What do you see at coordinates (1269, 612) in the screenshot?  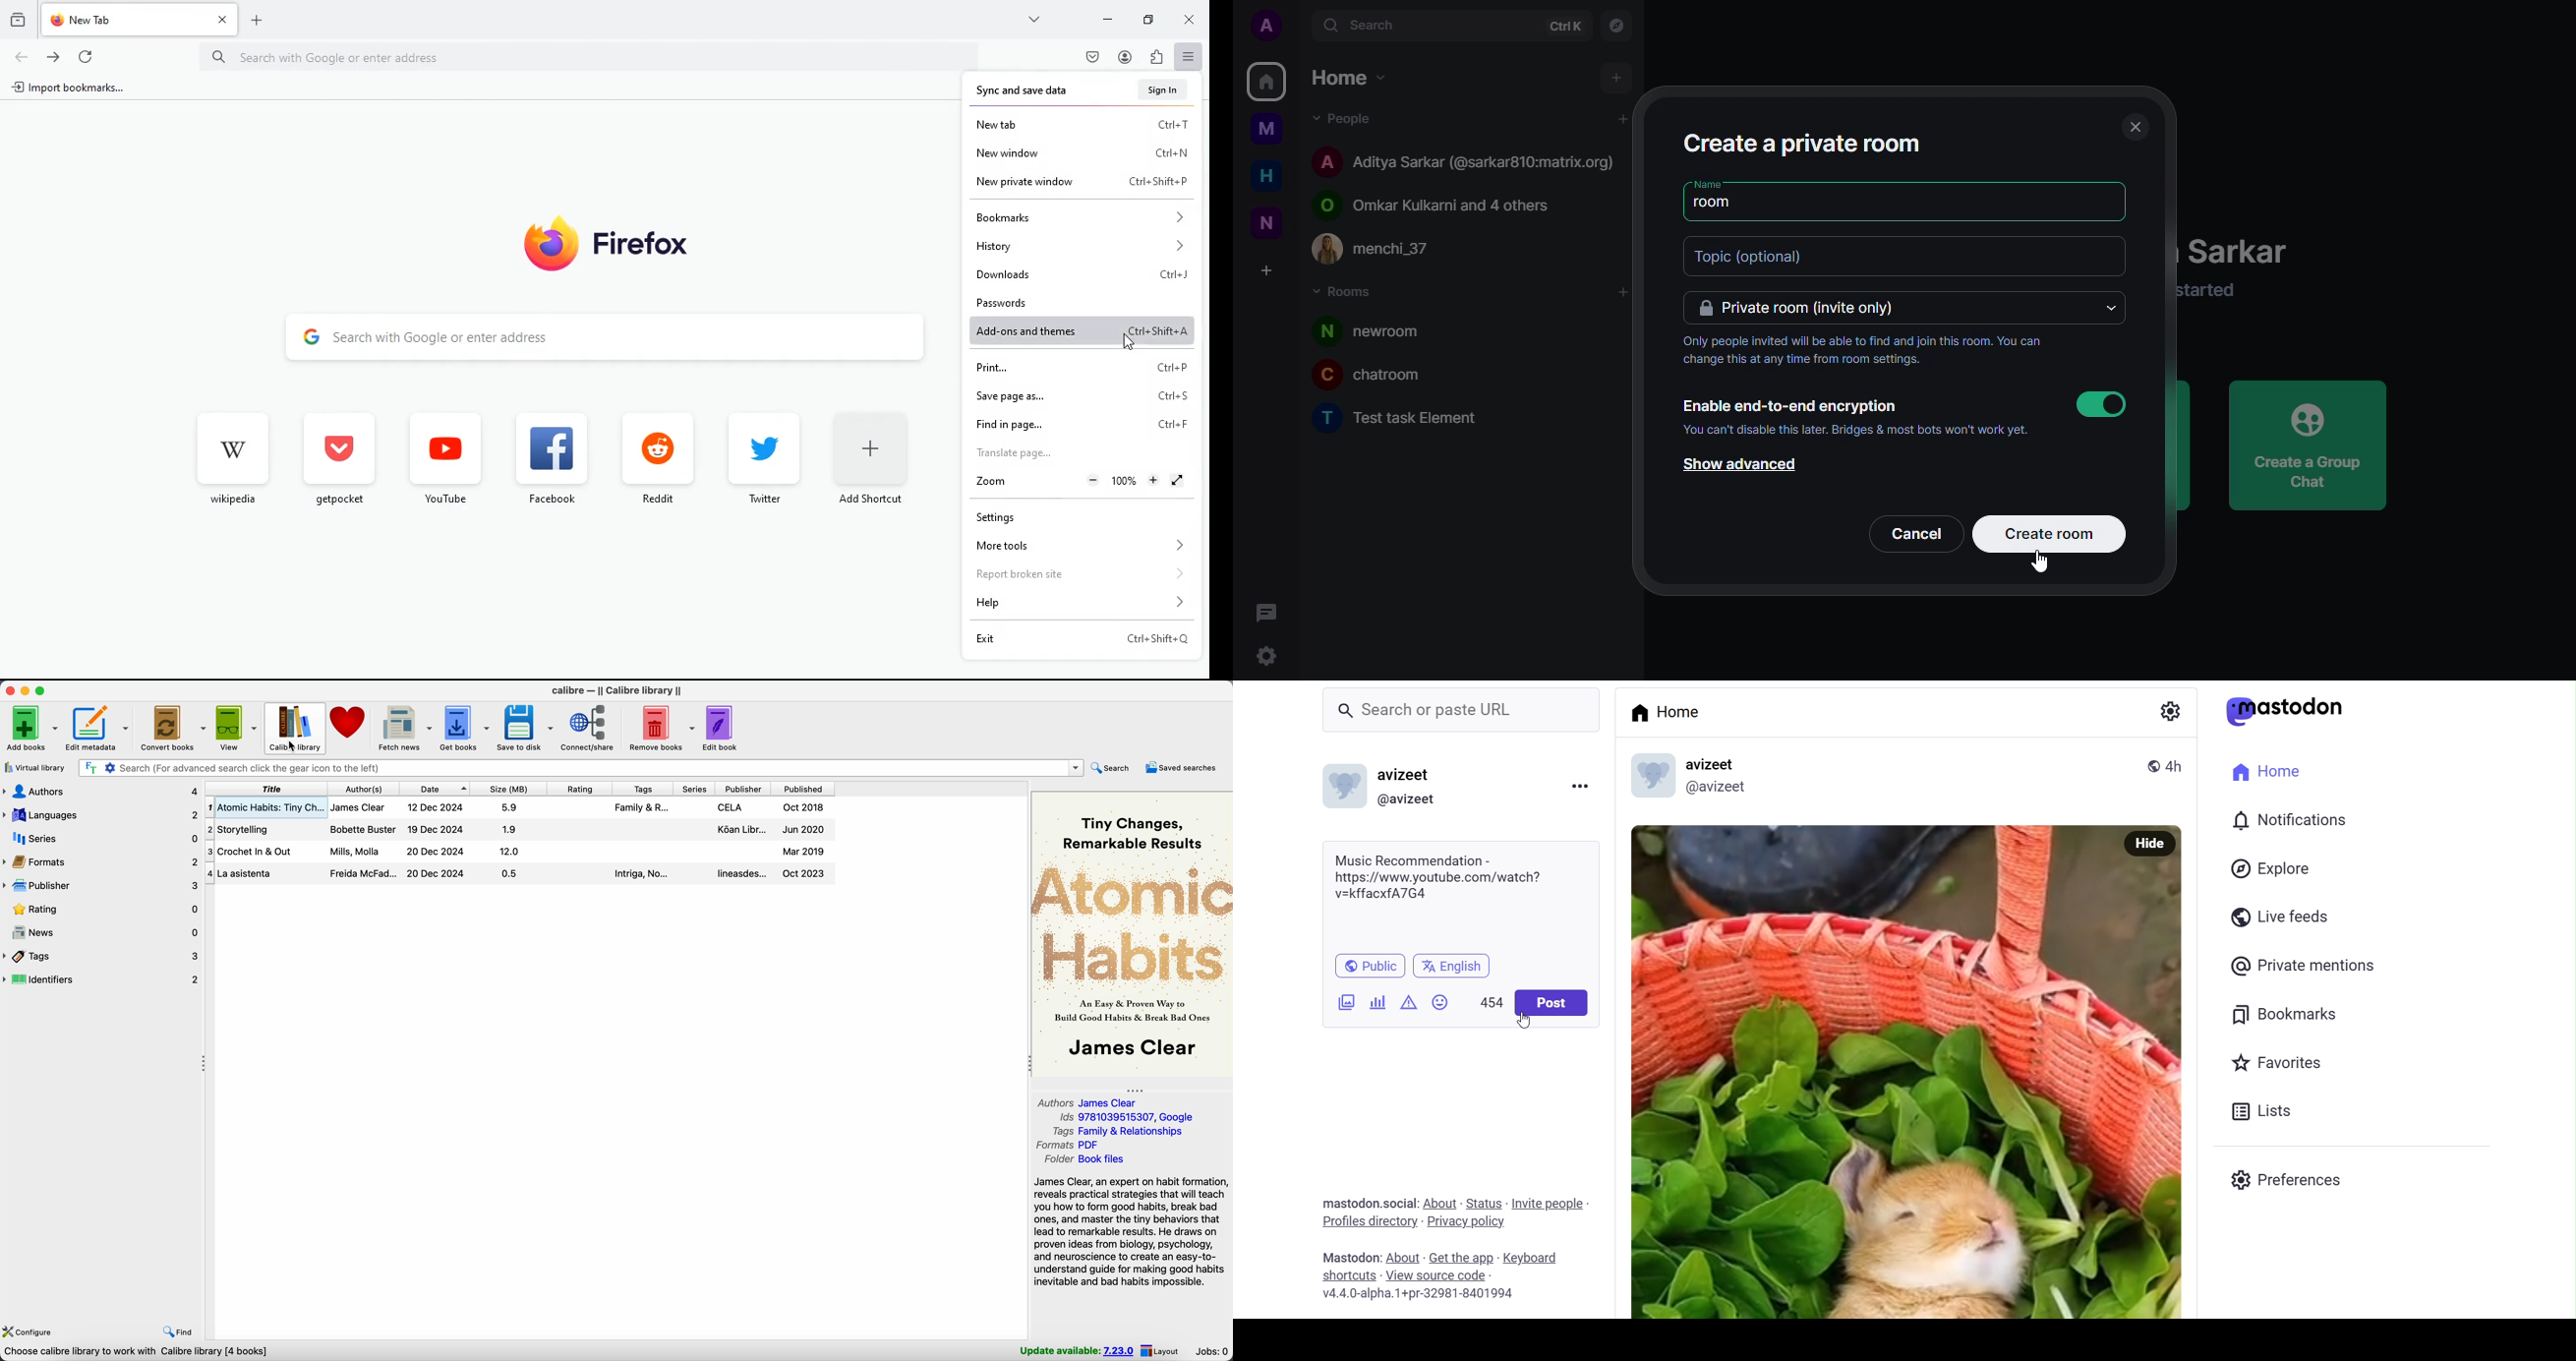 I see `threads` at bounding box center [1269, 612].